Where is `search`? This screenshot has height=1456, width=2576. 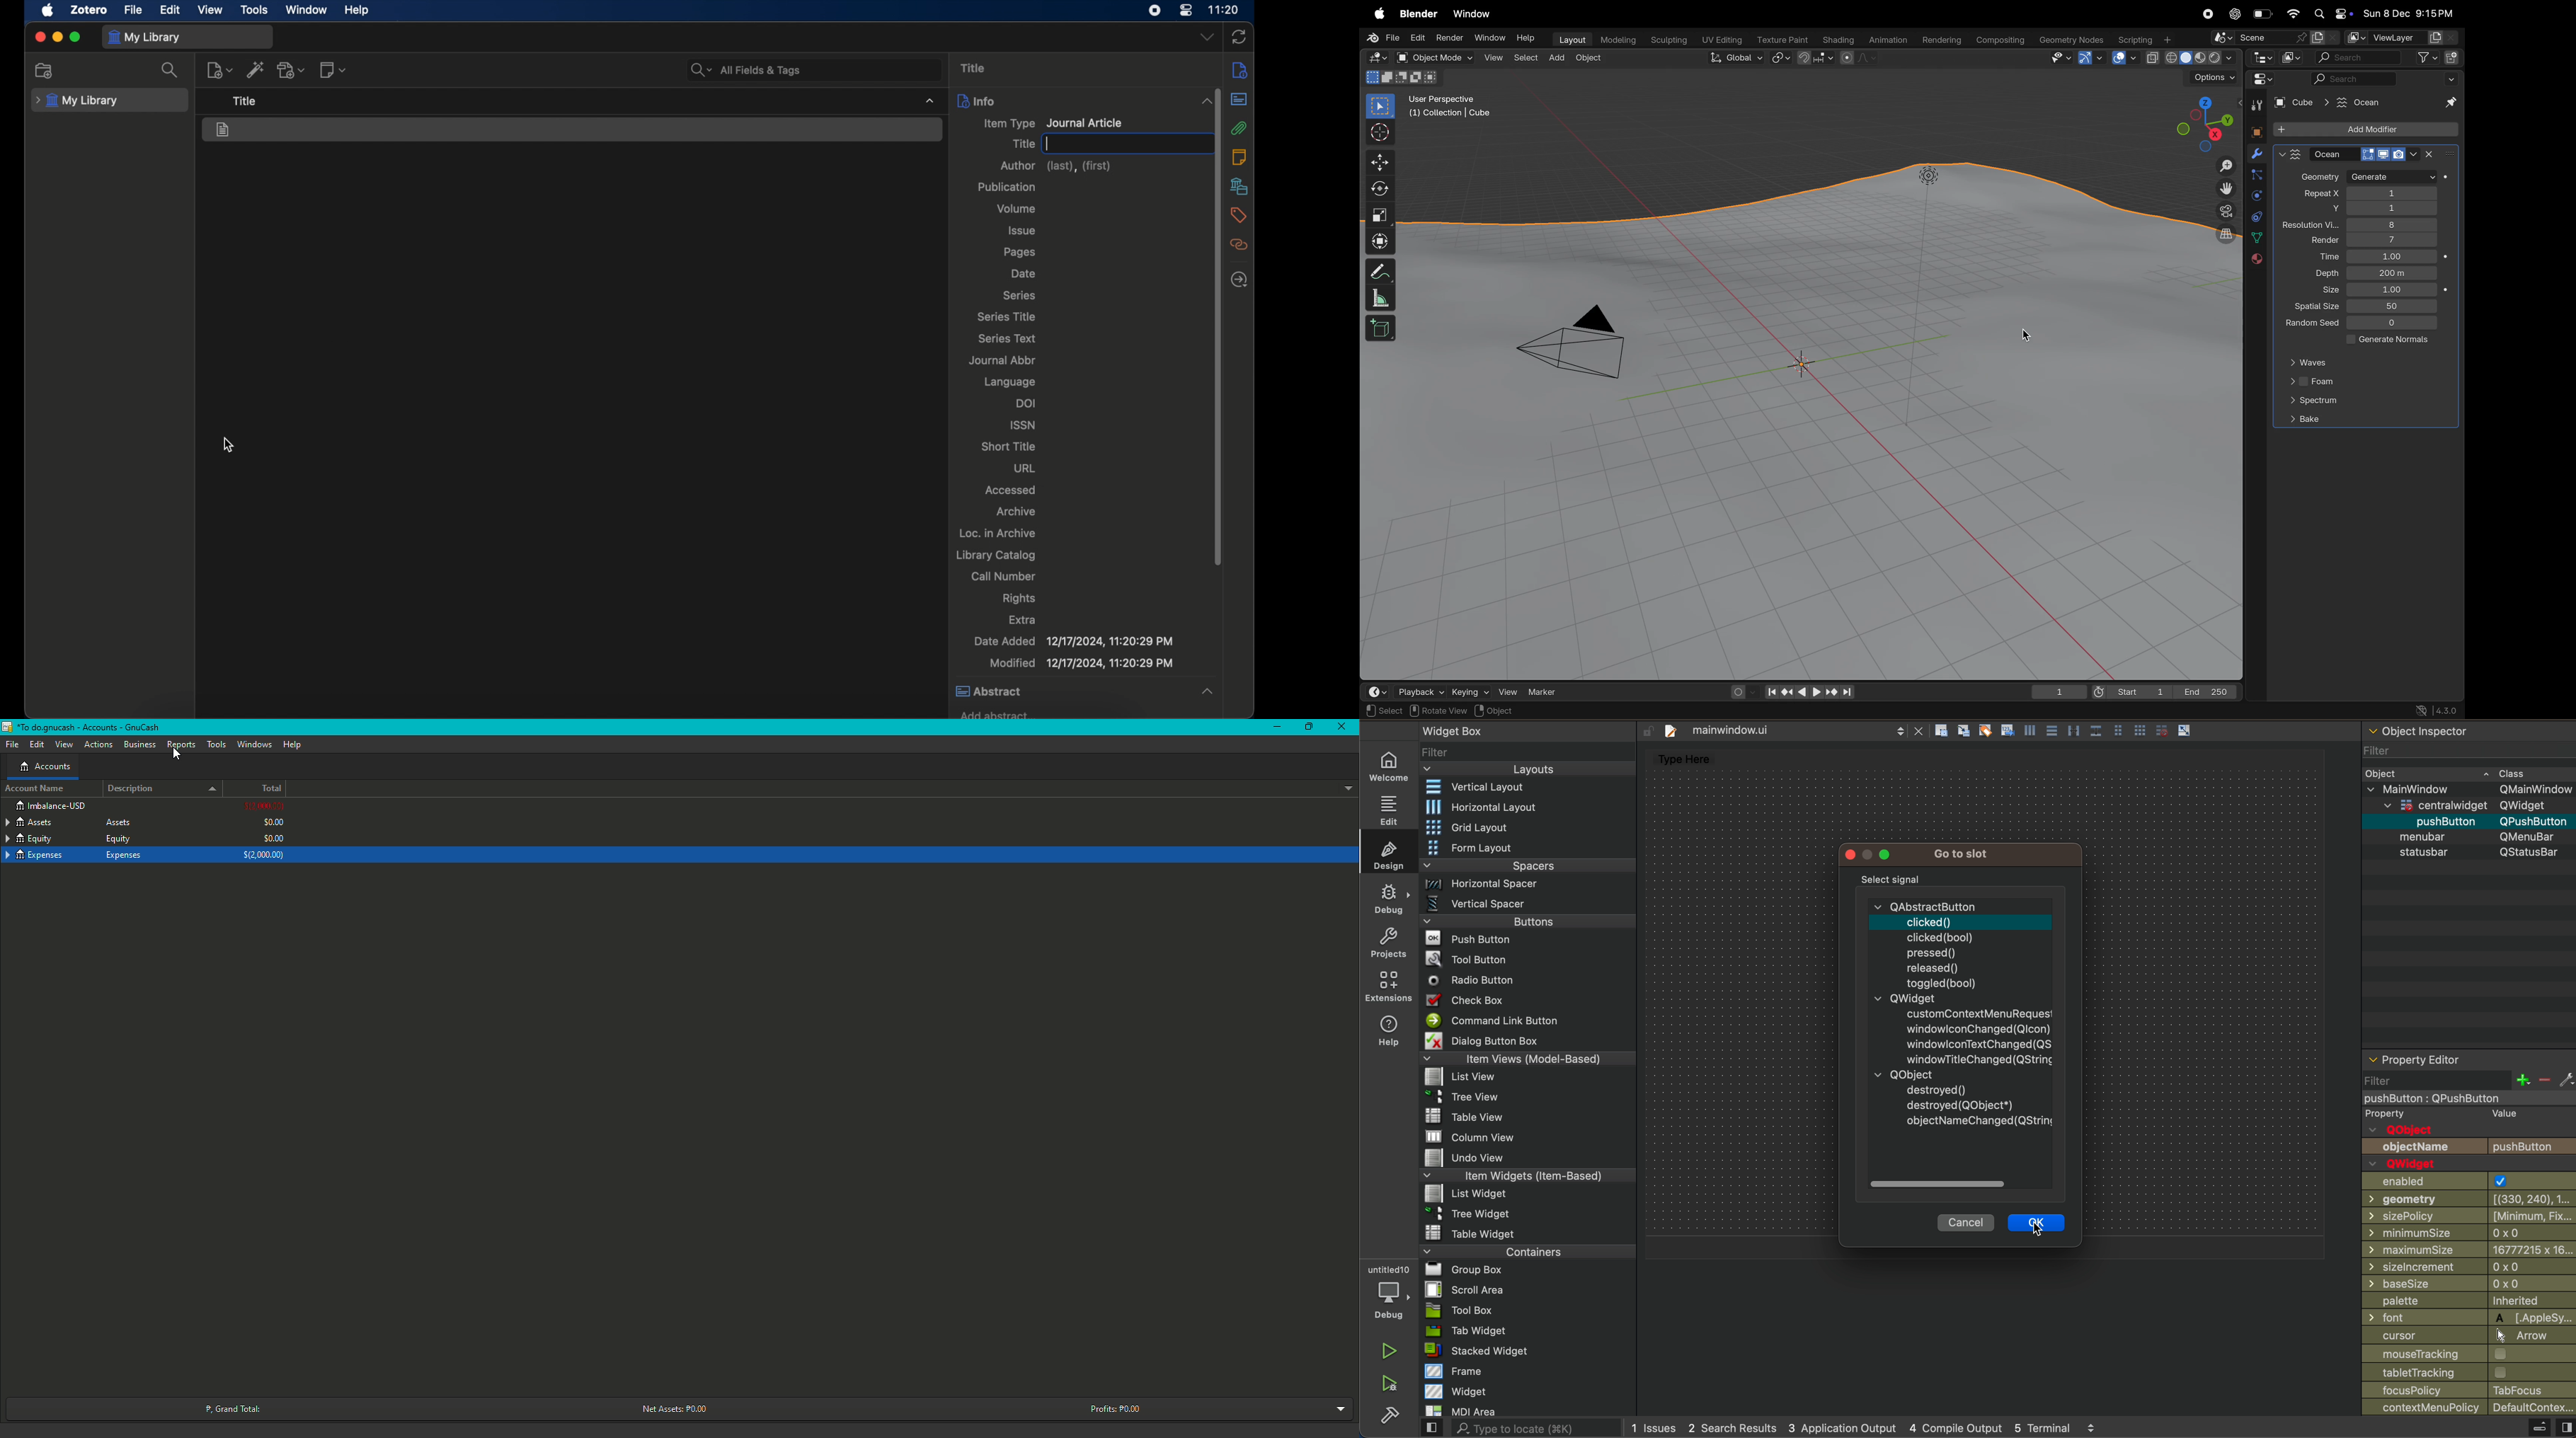
search is located at coordinates (744, 69).